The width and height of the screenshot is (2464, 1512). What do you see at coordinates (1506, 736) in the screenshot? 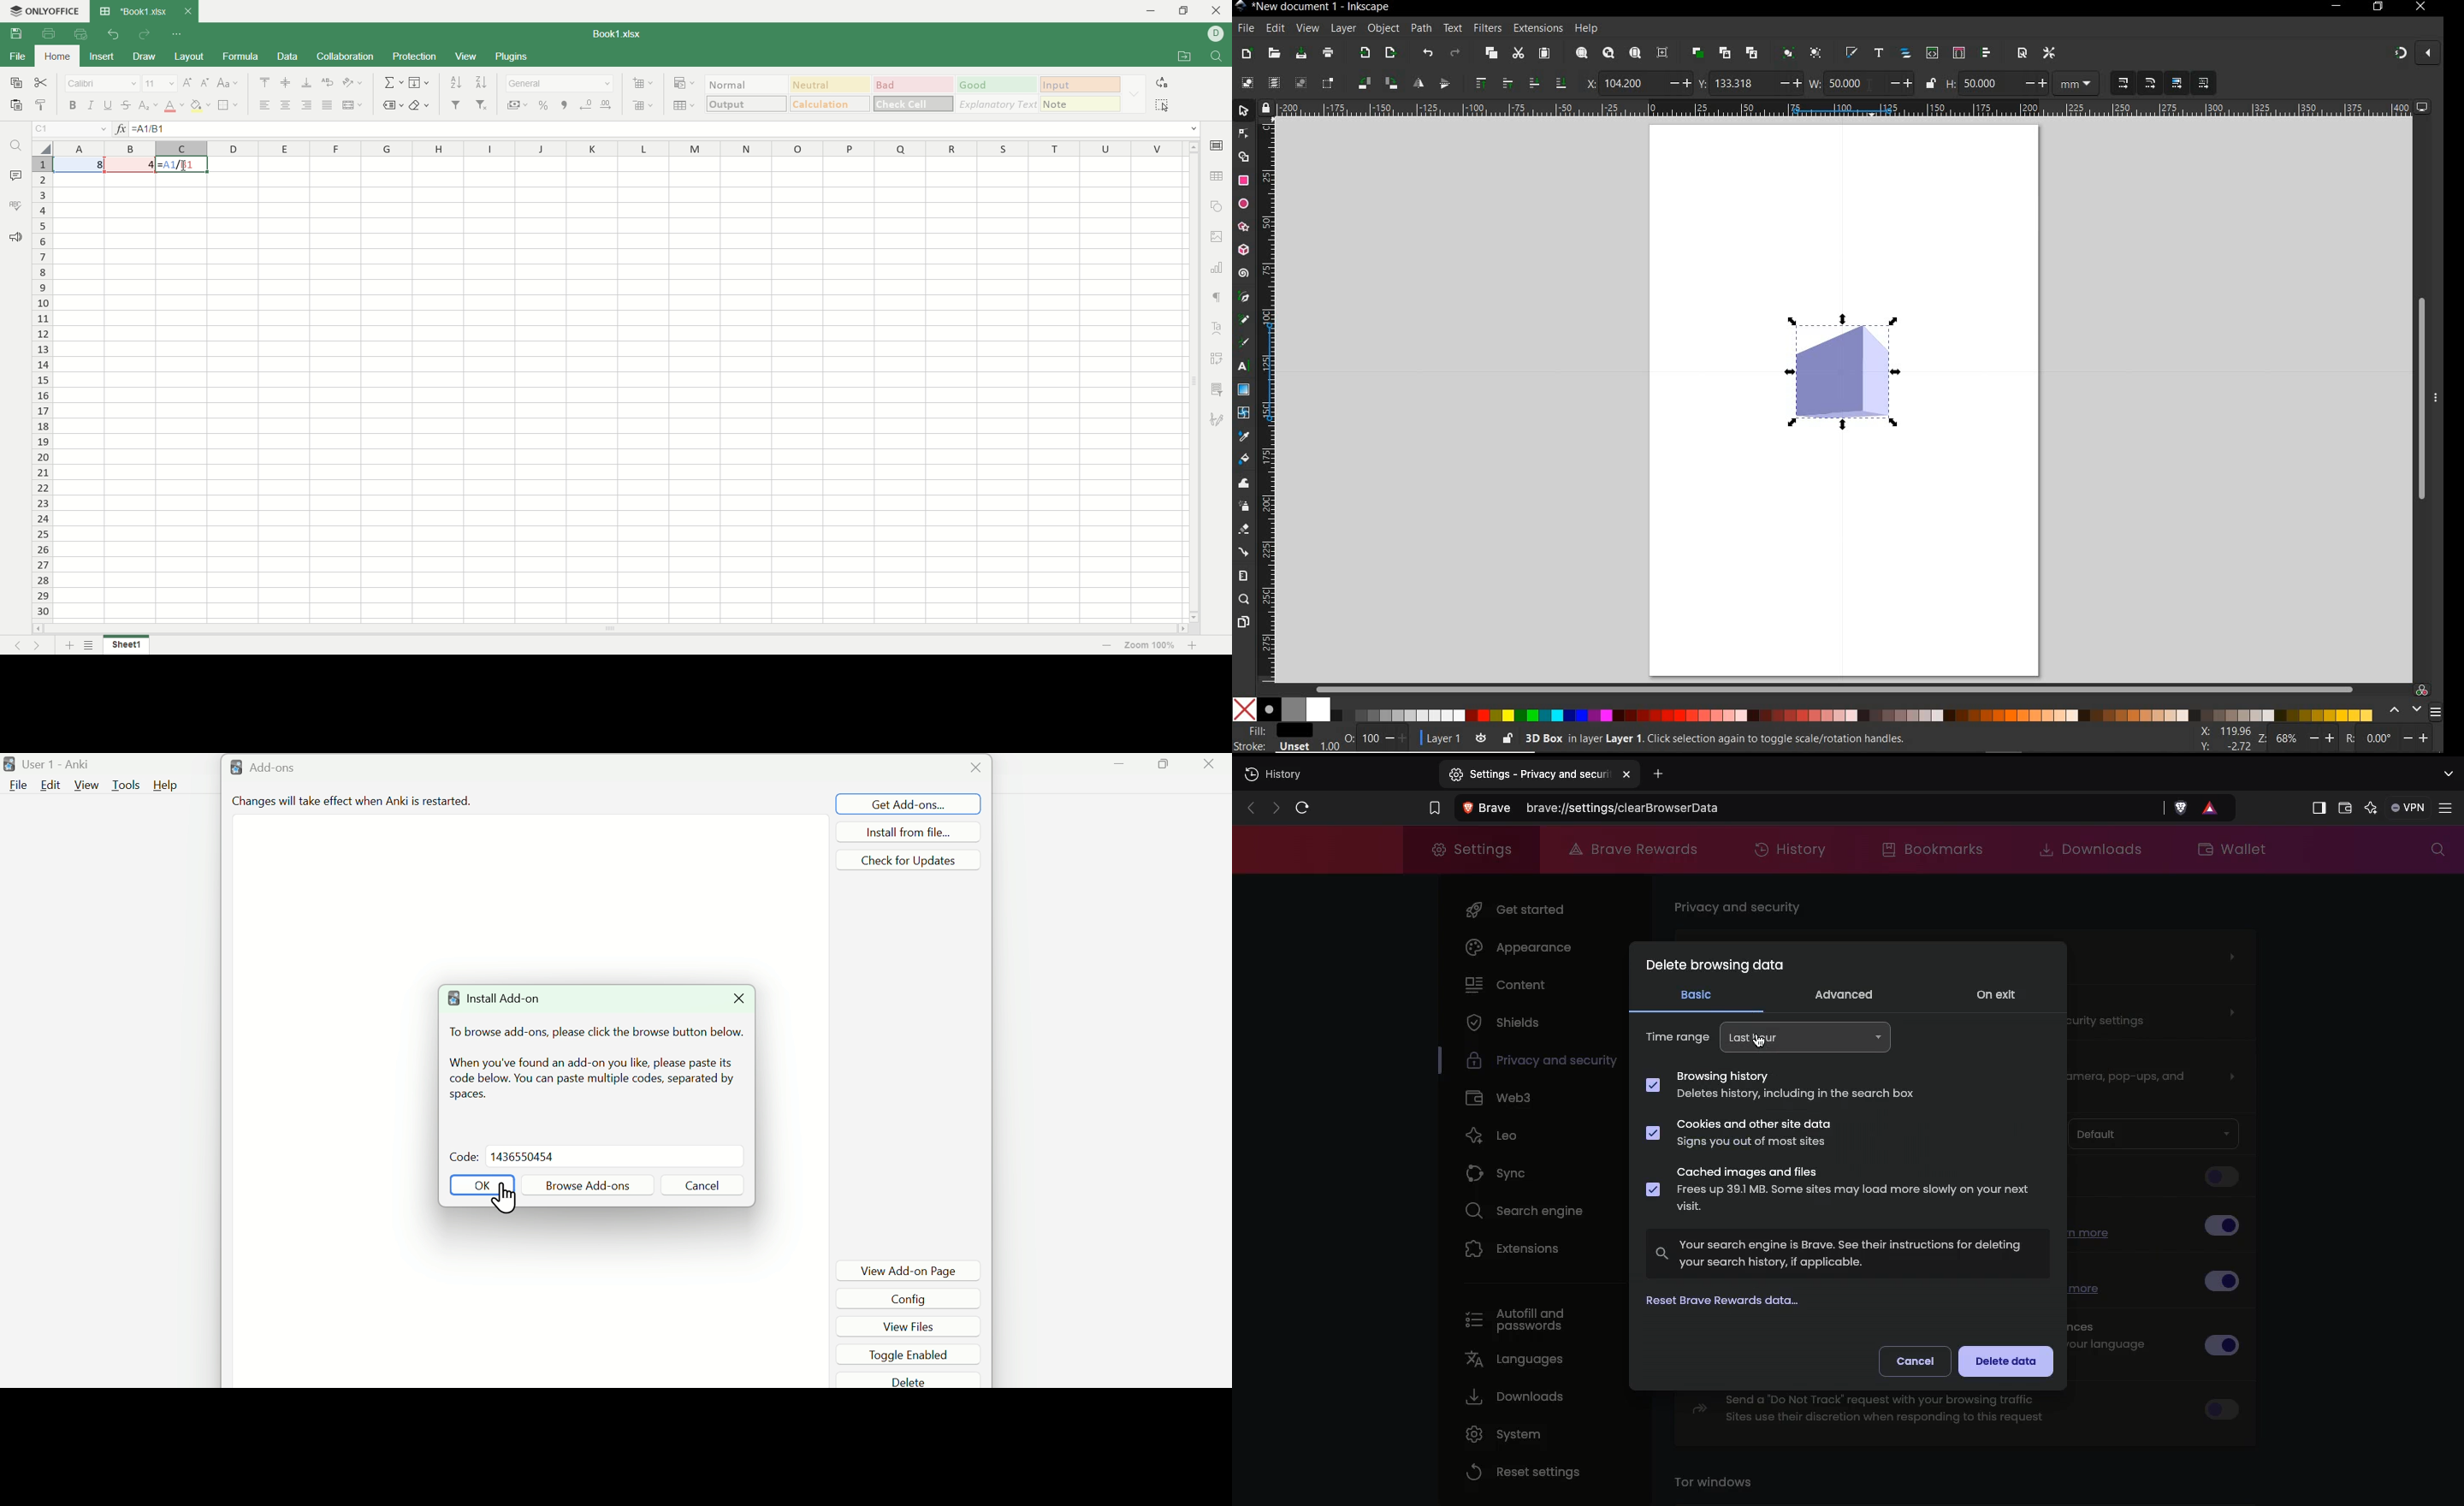
I see `lock/unlock` at bounding box center [1506, 736].